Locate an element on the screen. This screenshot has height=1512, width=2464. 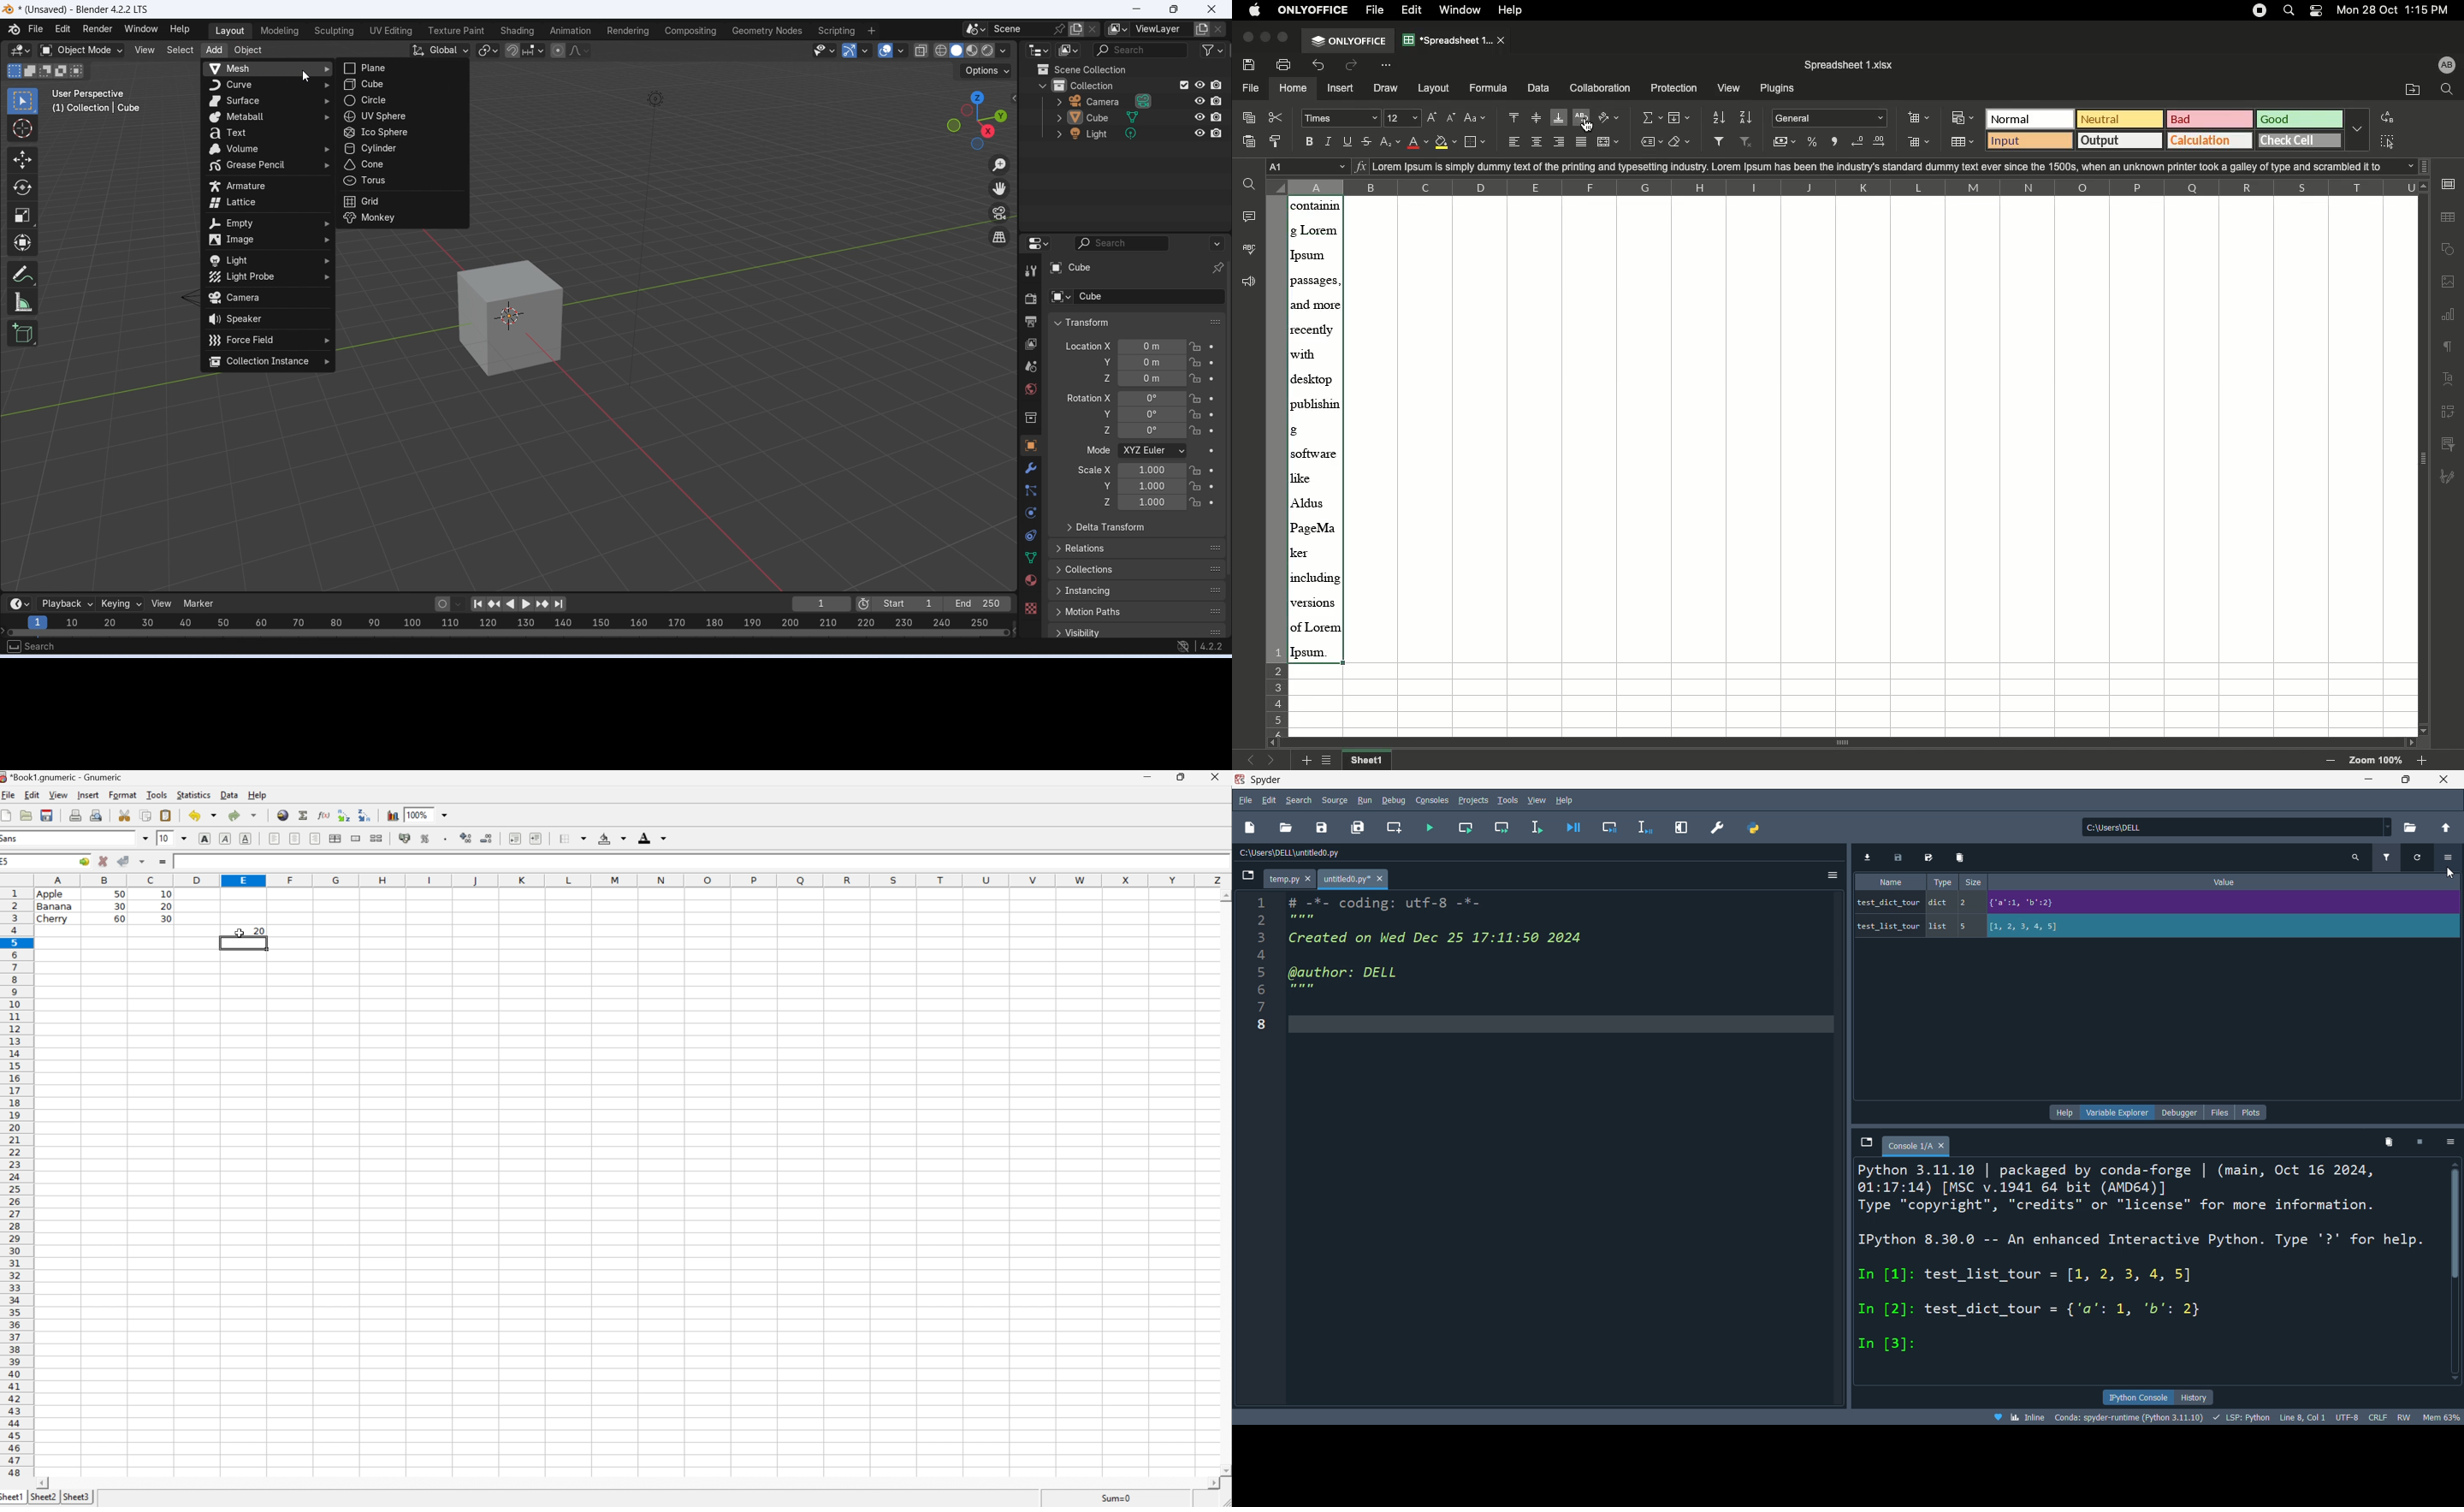
cursor is located at coordinates (2452, 872).